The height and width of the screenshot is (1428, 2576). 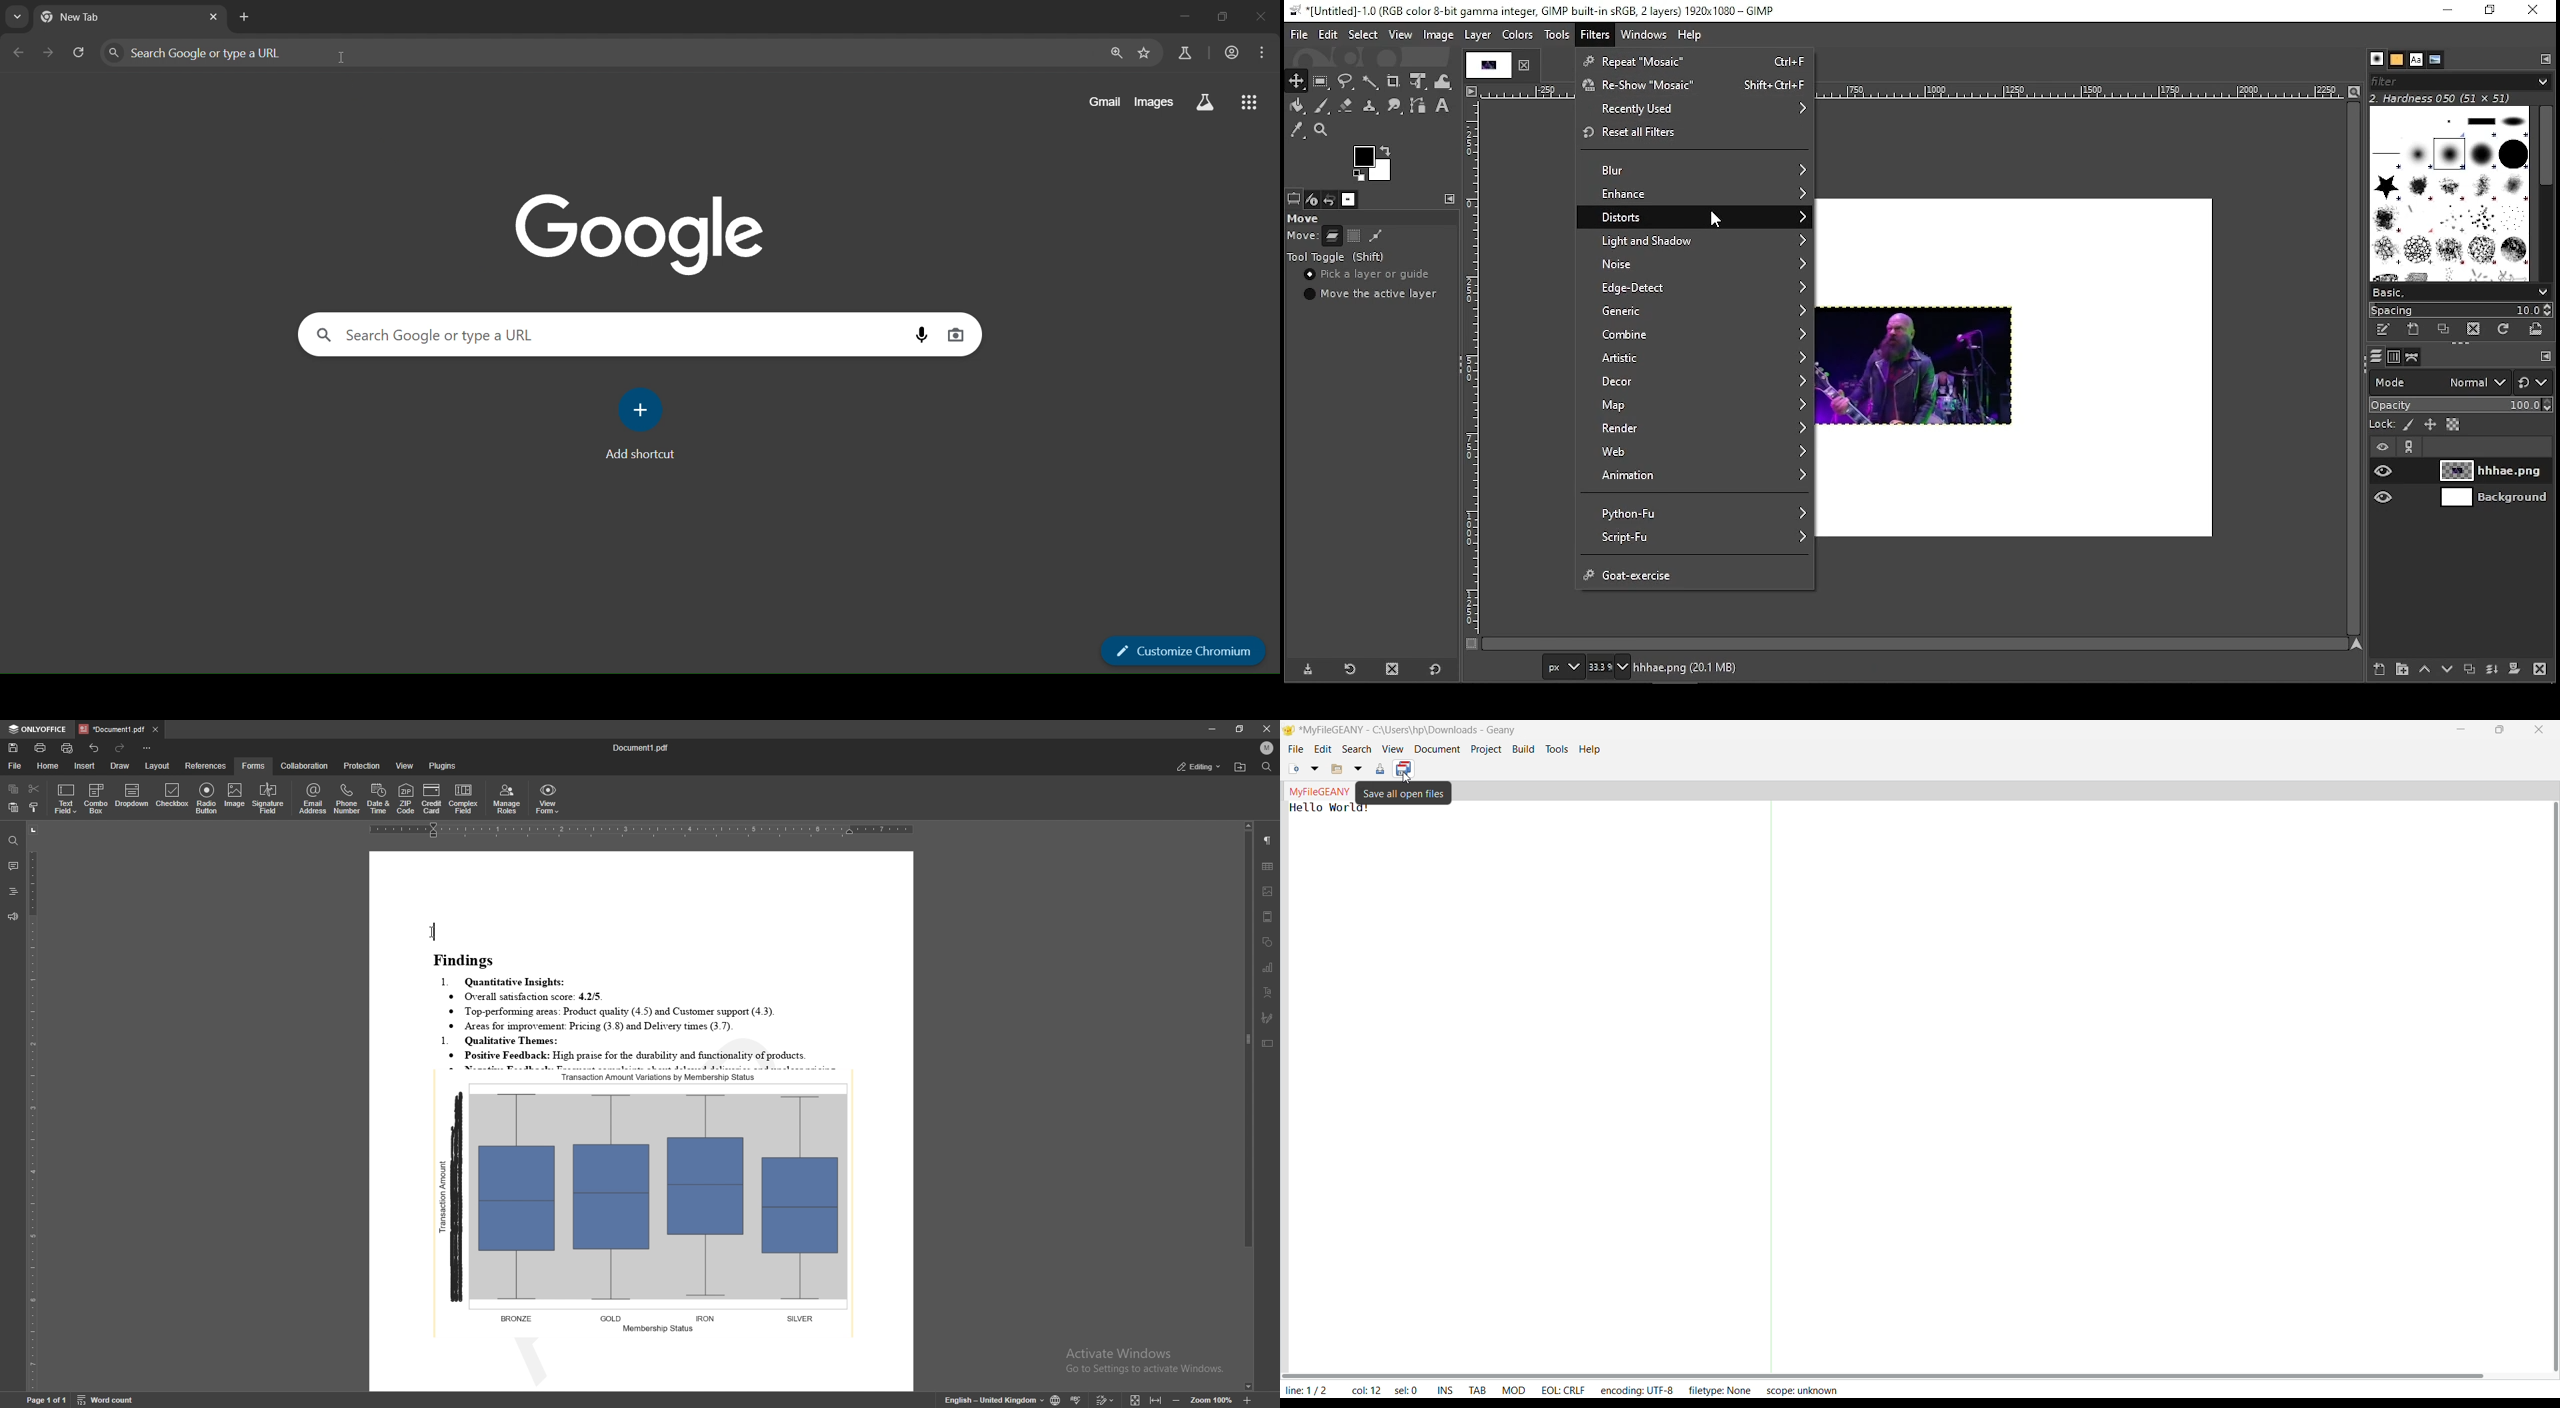 What do you see at coordinates (2460, 81) in the screenshot?
I see `brushes filter` at bounding box center [2460, 81].